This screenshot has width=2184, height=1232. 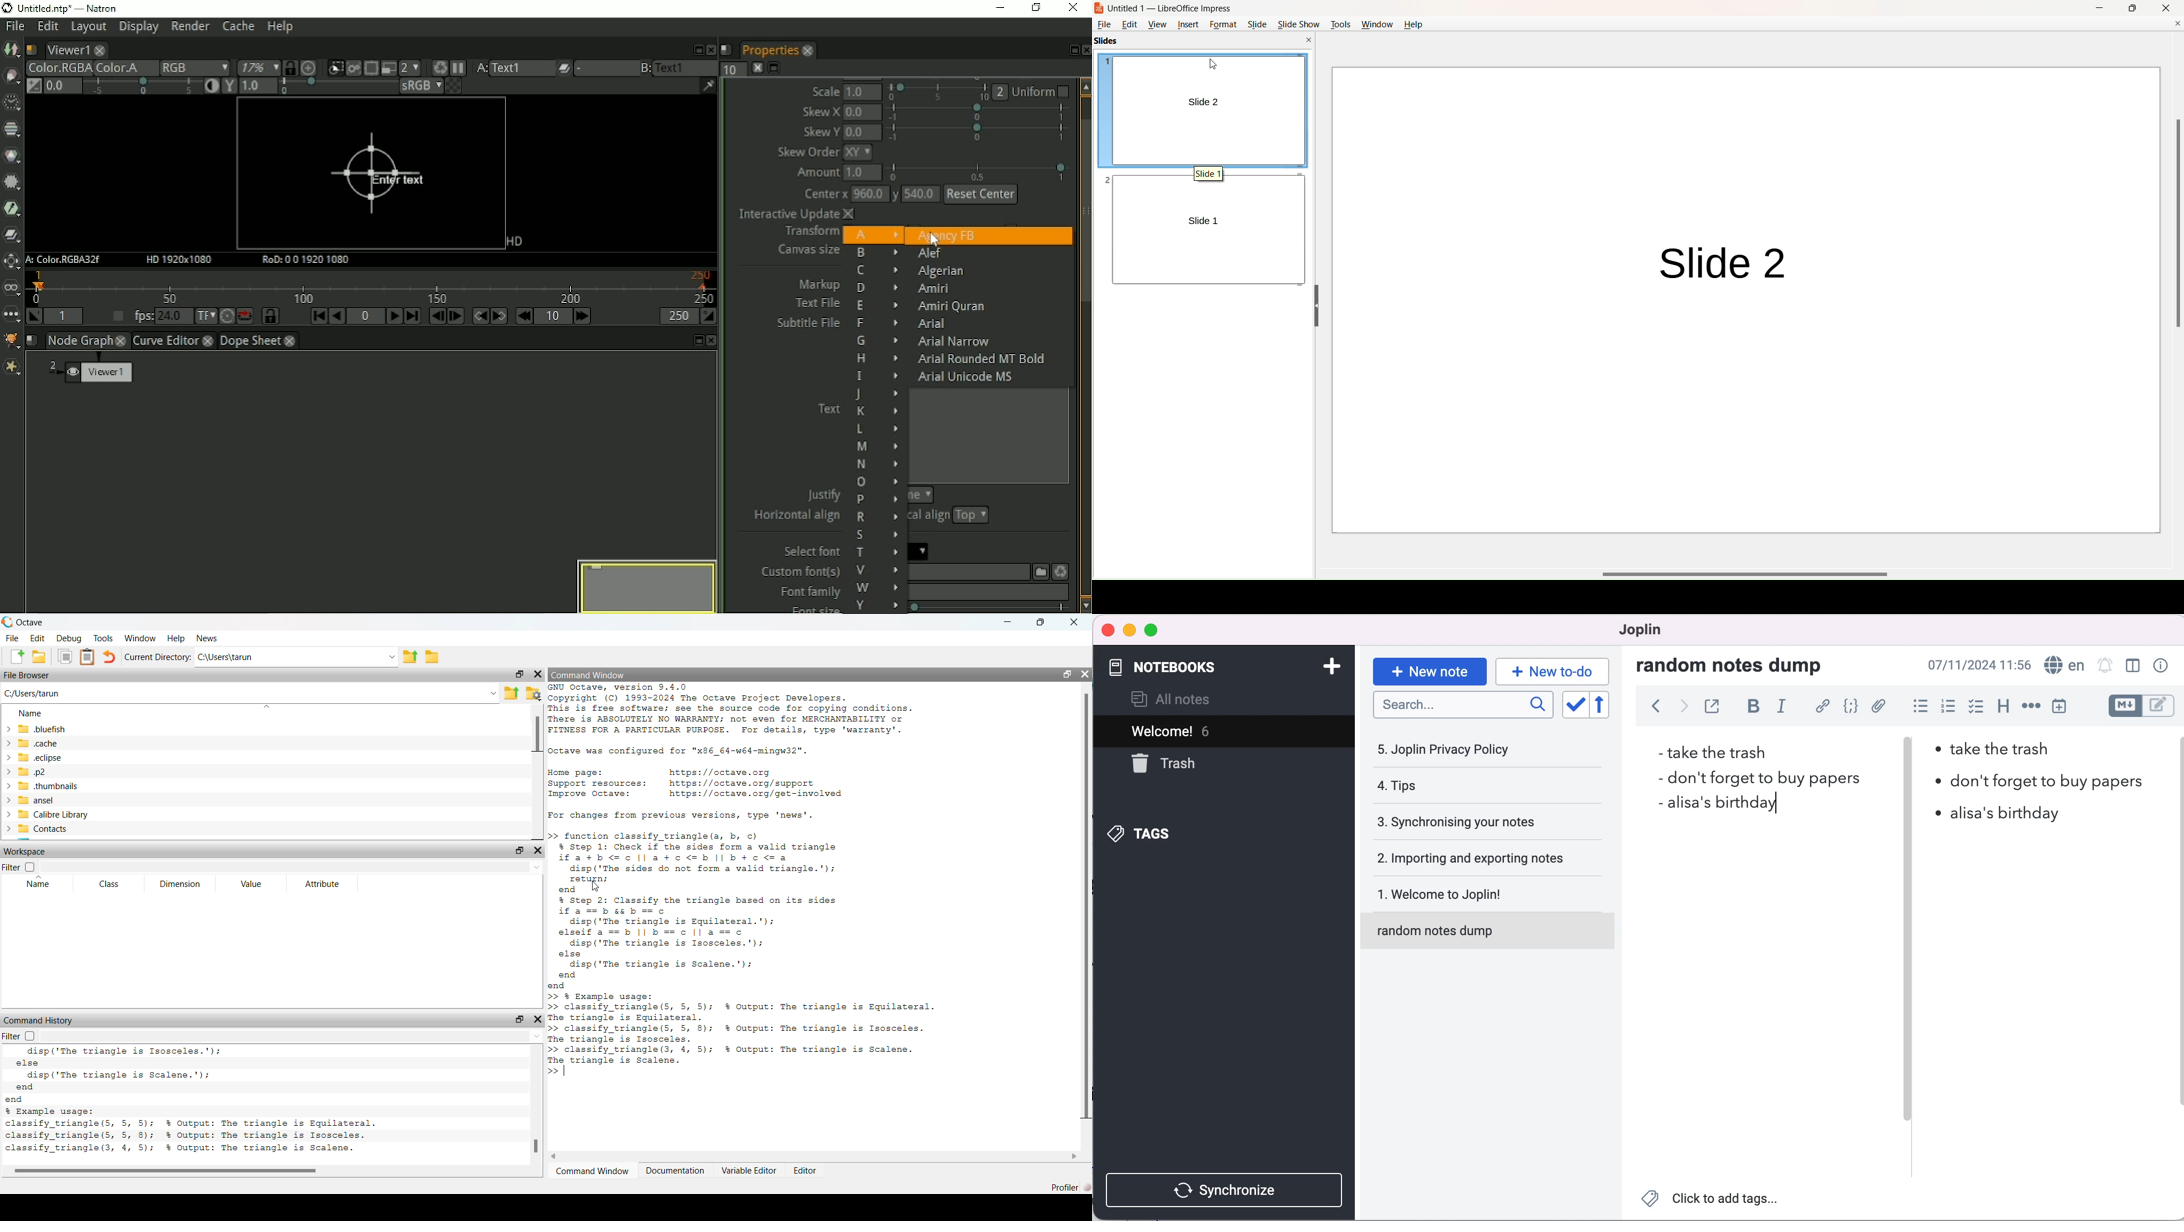 I want to click on take the trash, so click(x=1714, y=752).